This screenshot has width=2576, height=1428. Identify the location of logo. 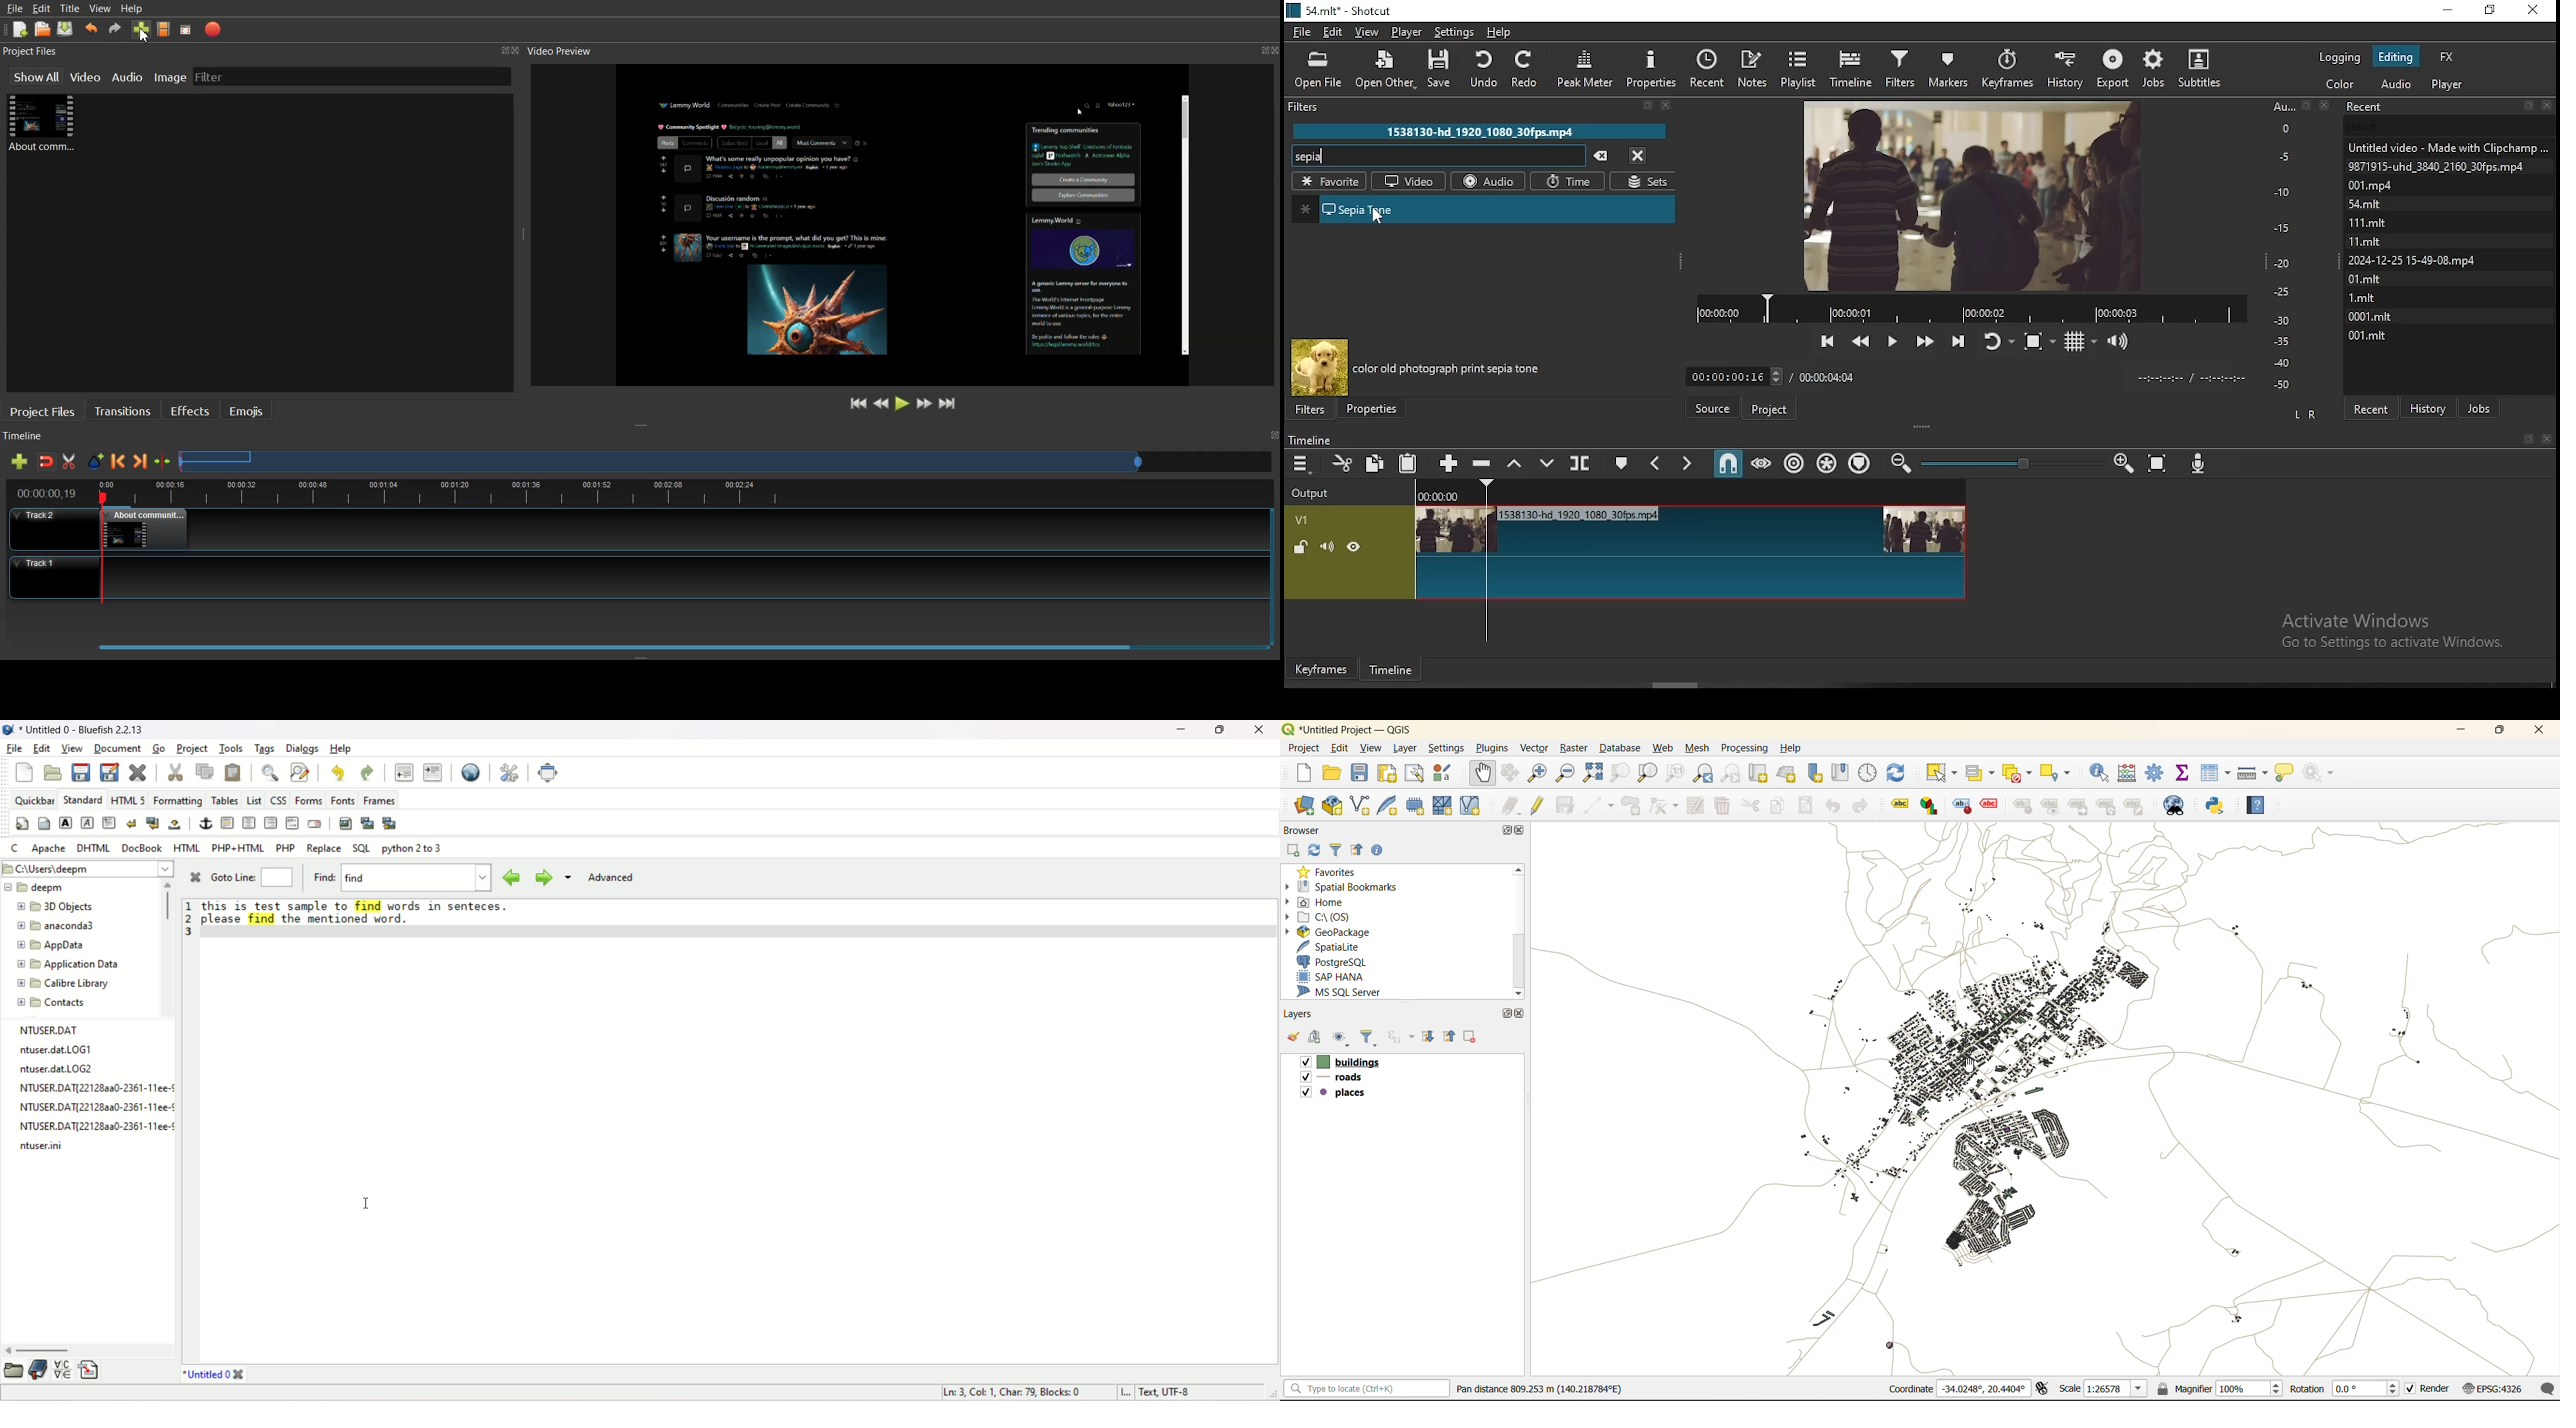
(8, 730).